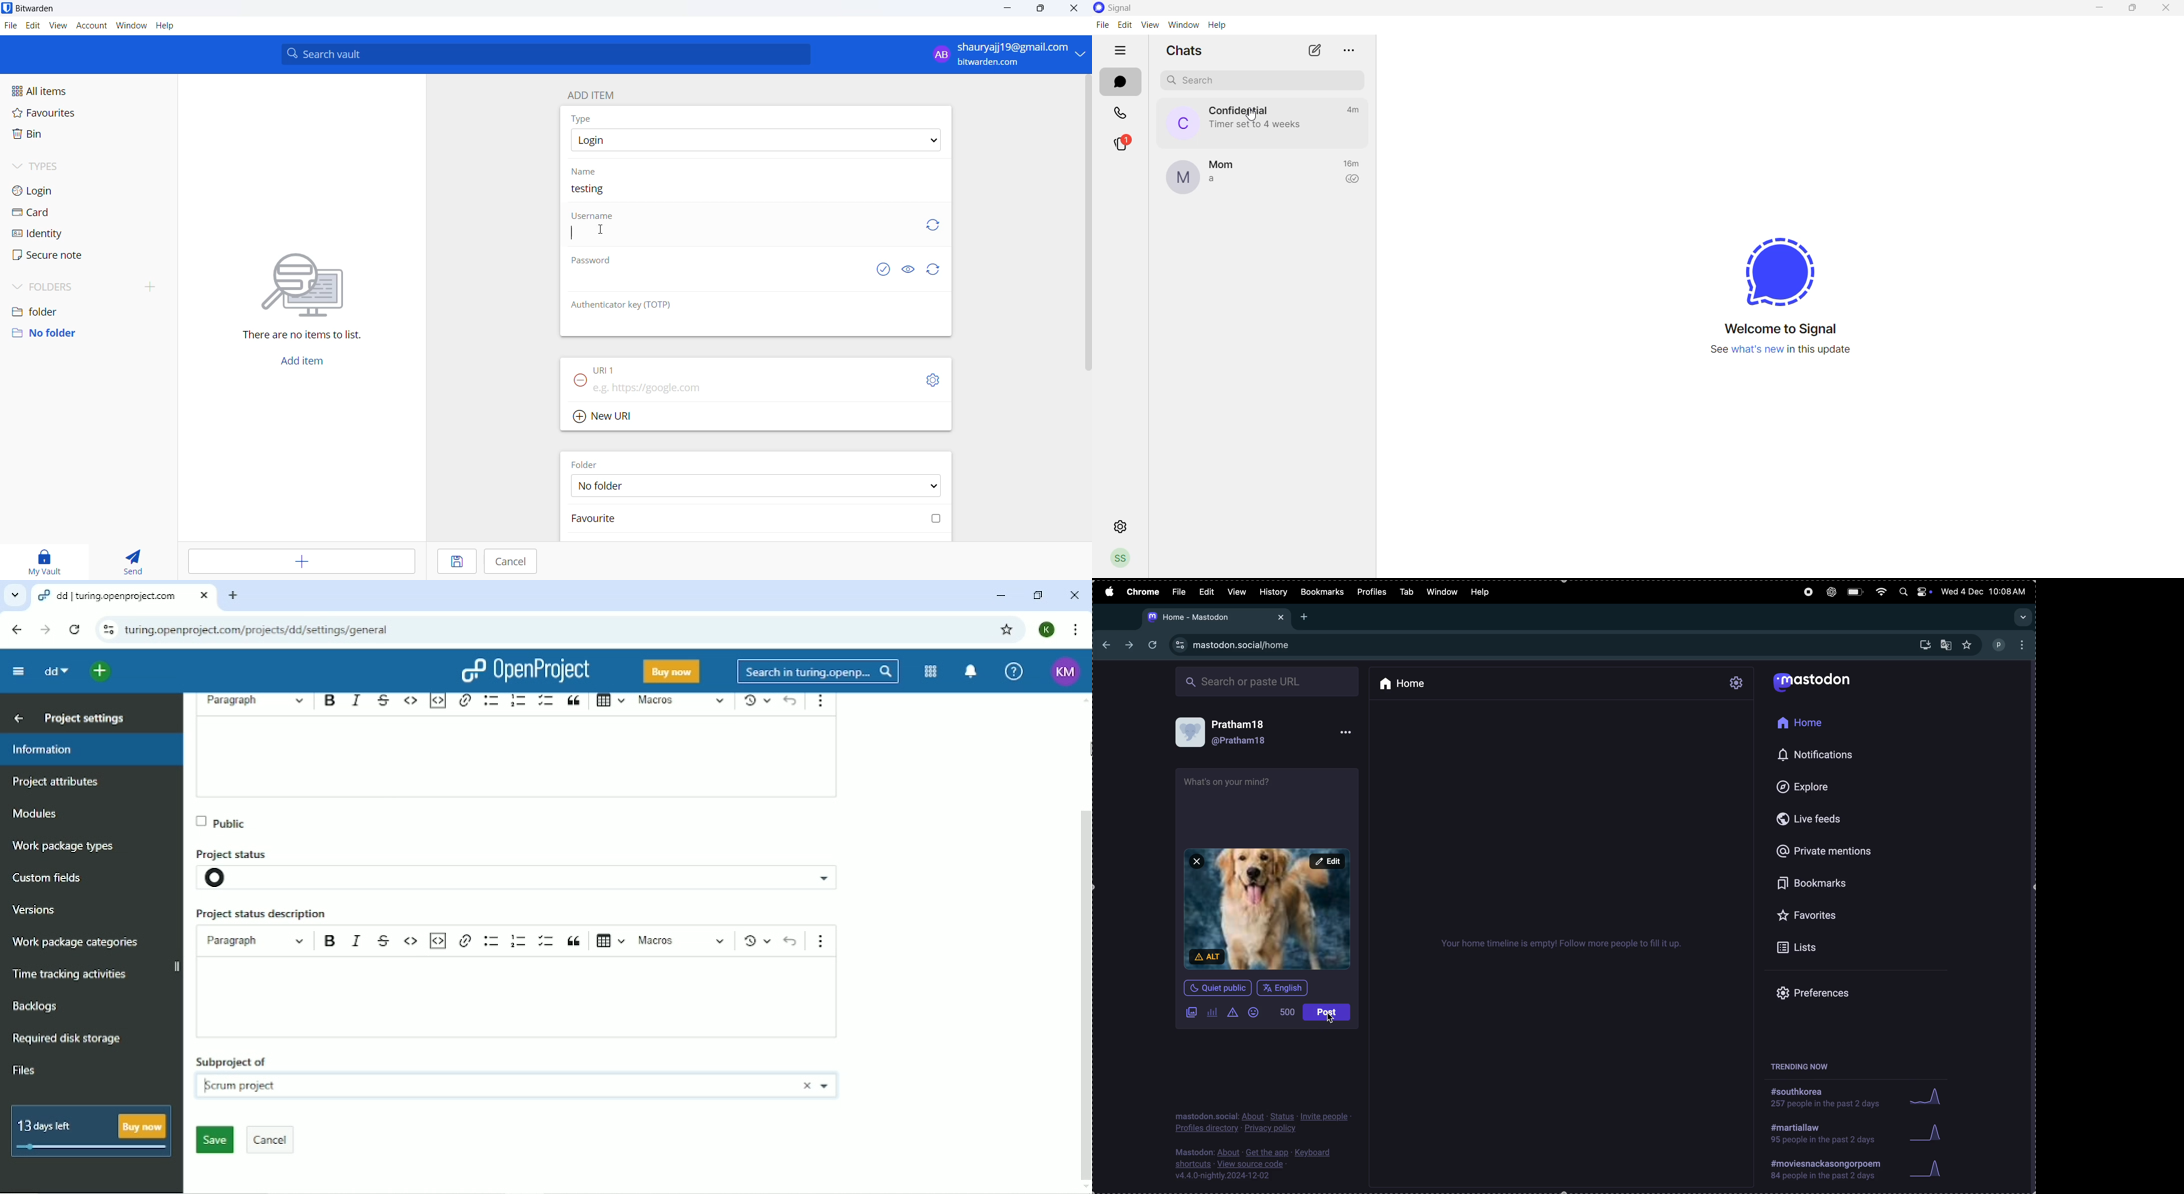 Image resolution: width=2184 pixels, height=1204 pixels. Describe the element at coordinates (732, 388) in the screenshot. I see `URL input` at that location.